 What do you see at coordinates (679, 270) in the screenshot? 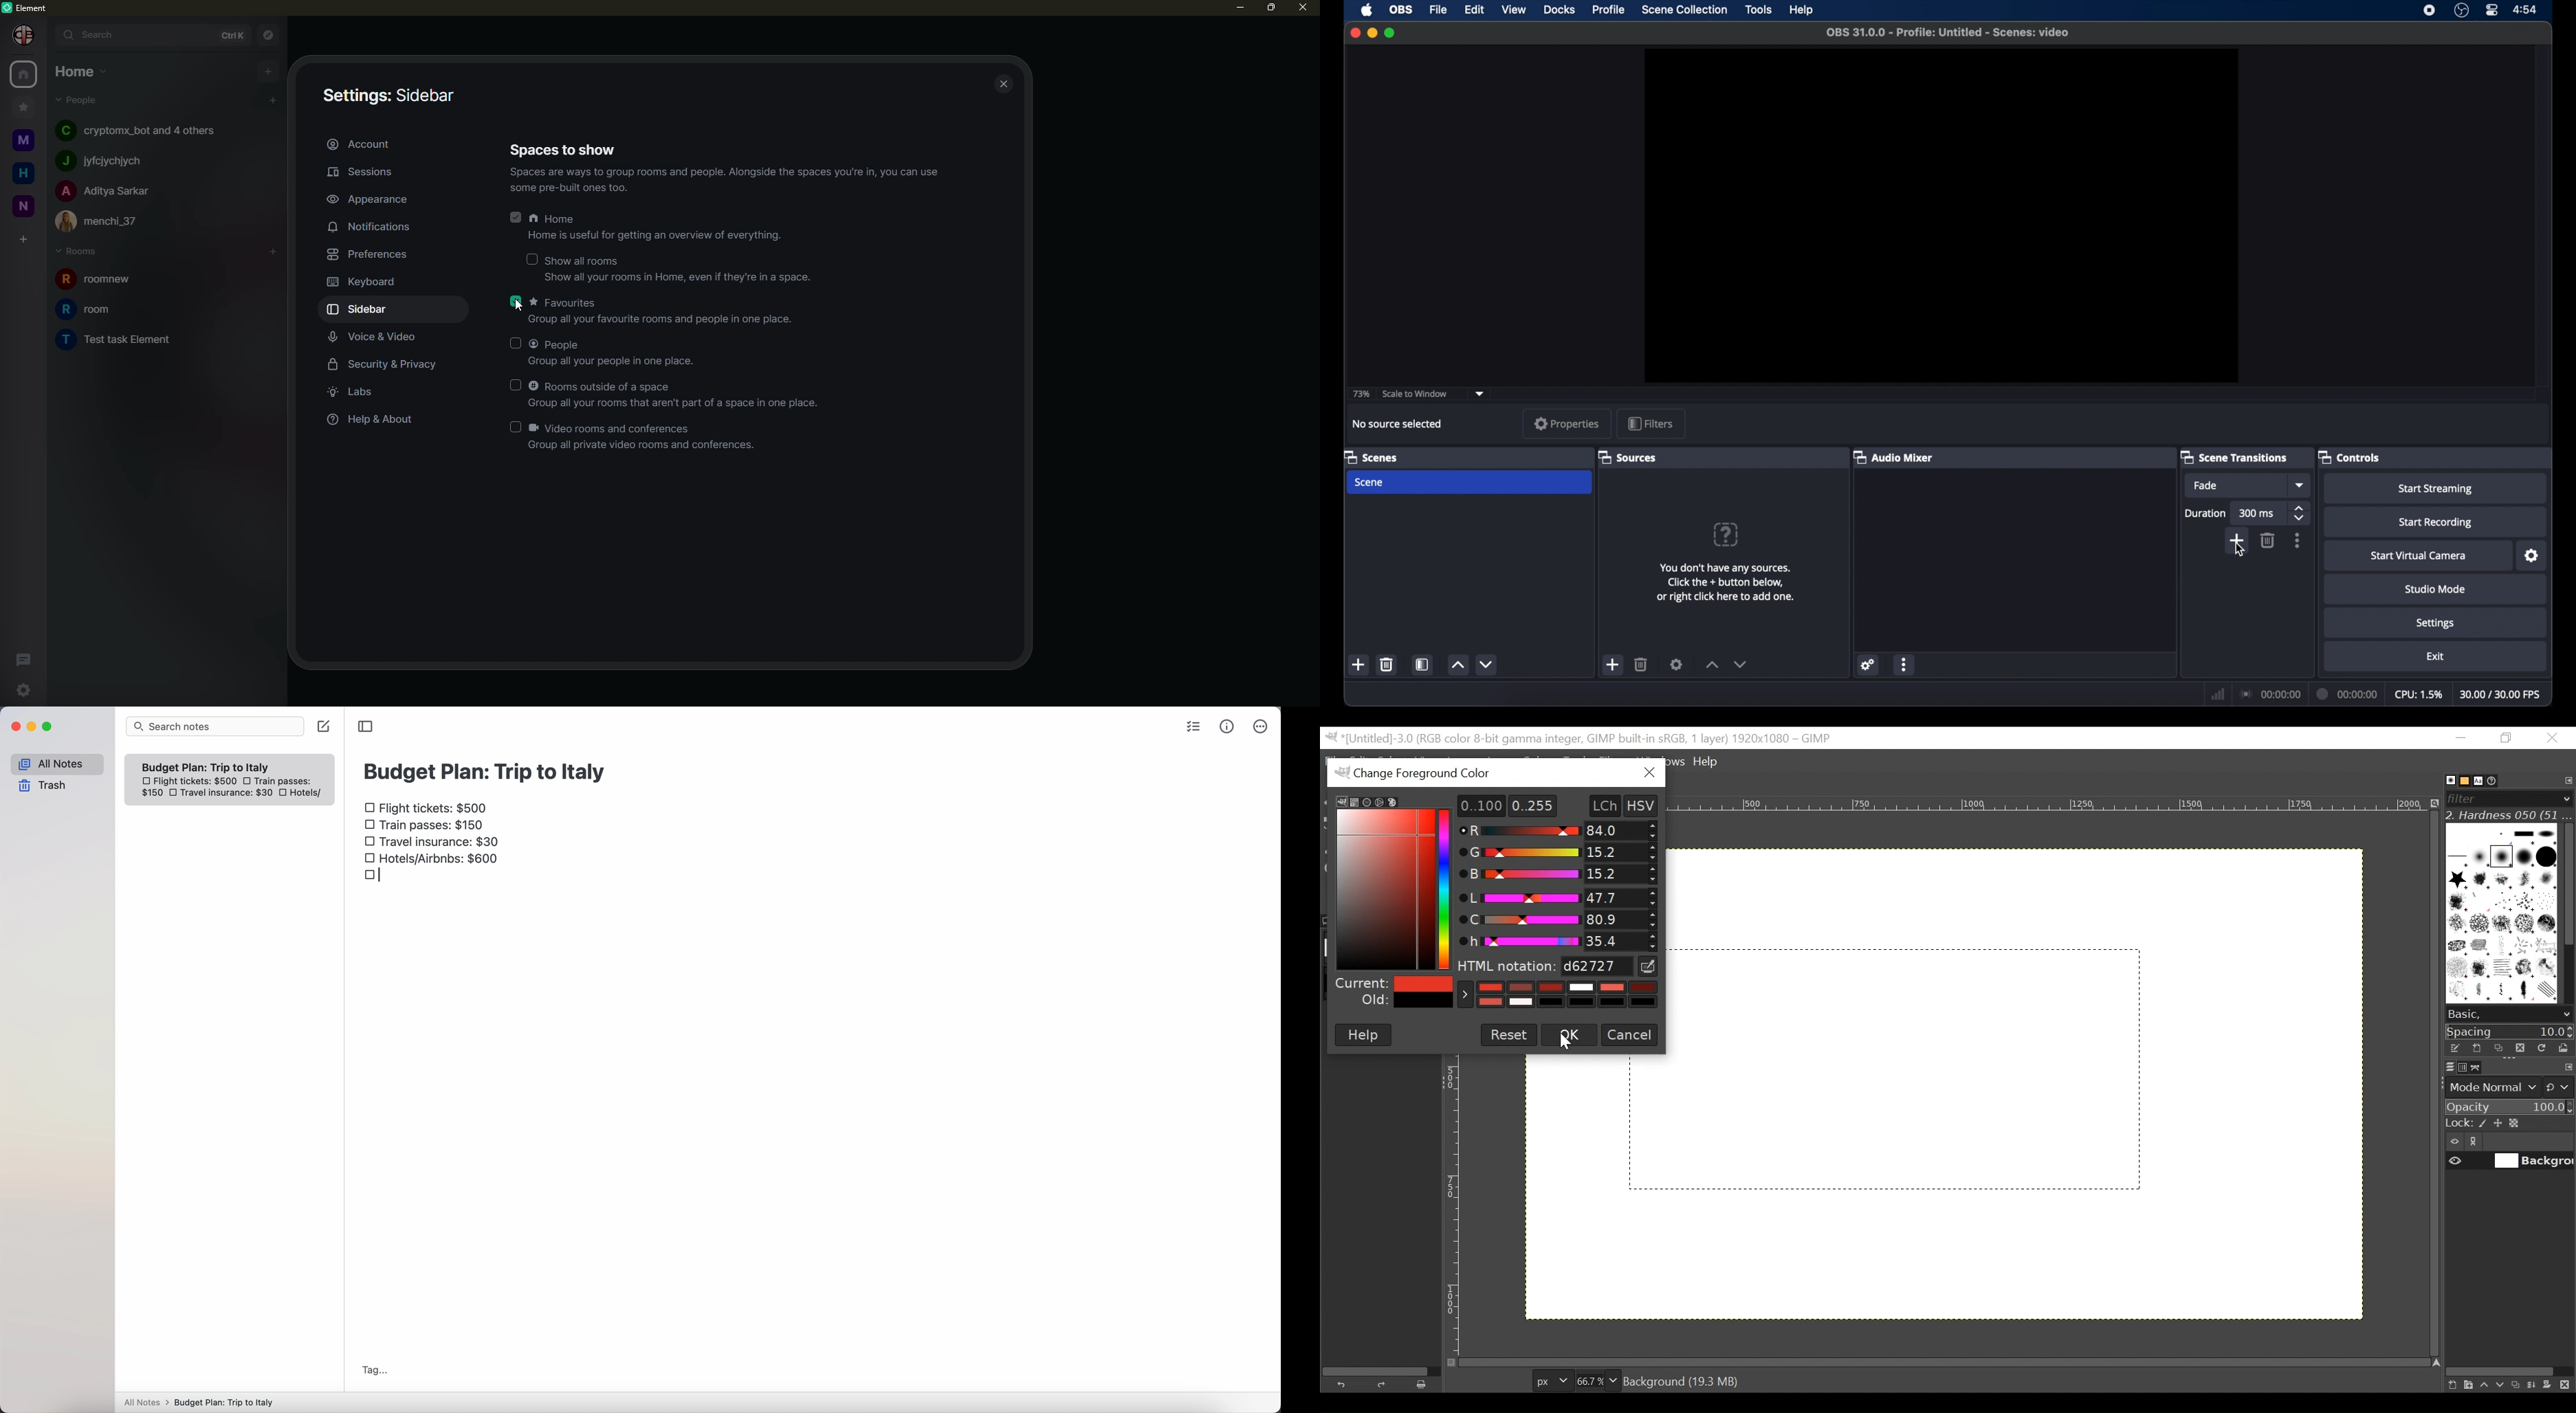
I see `show all rooms` at bounding box center [679, 270].